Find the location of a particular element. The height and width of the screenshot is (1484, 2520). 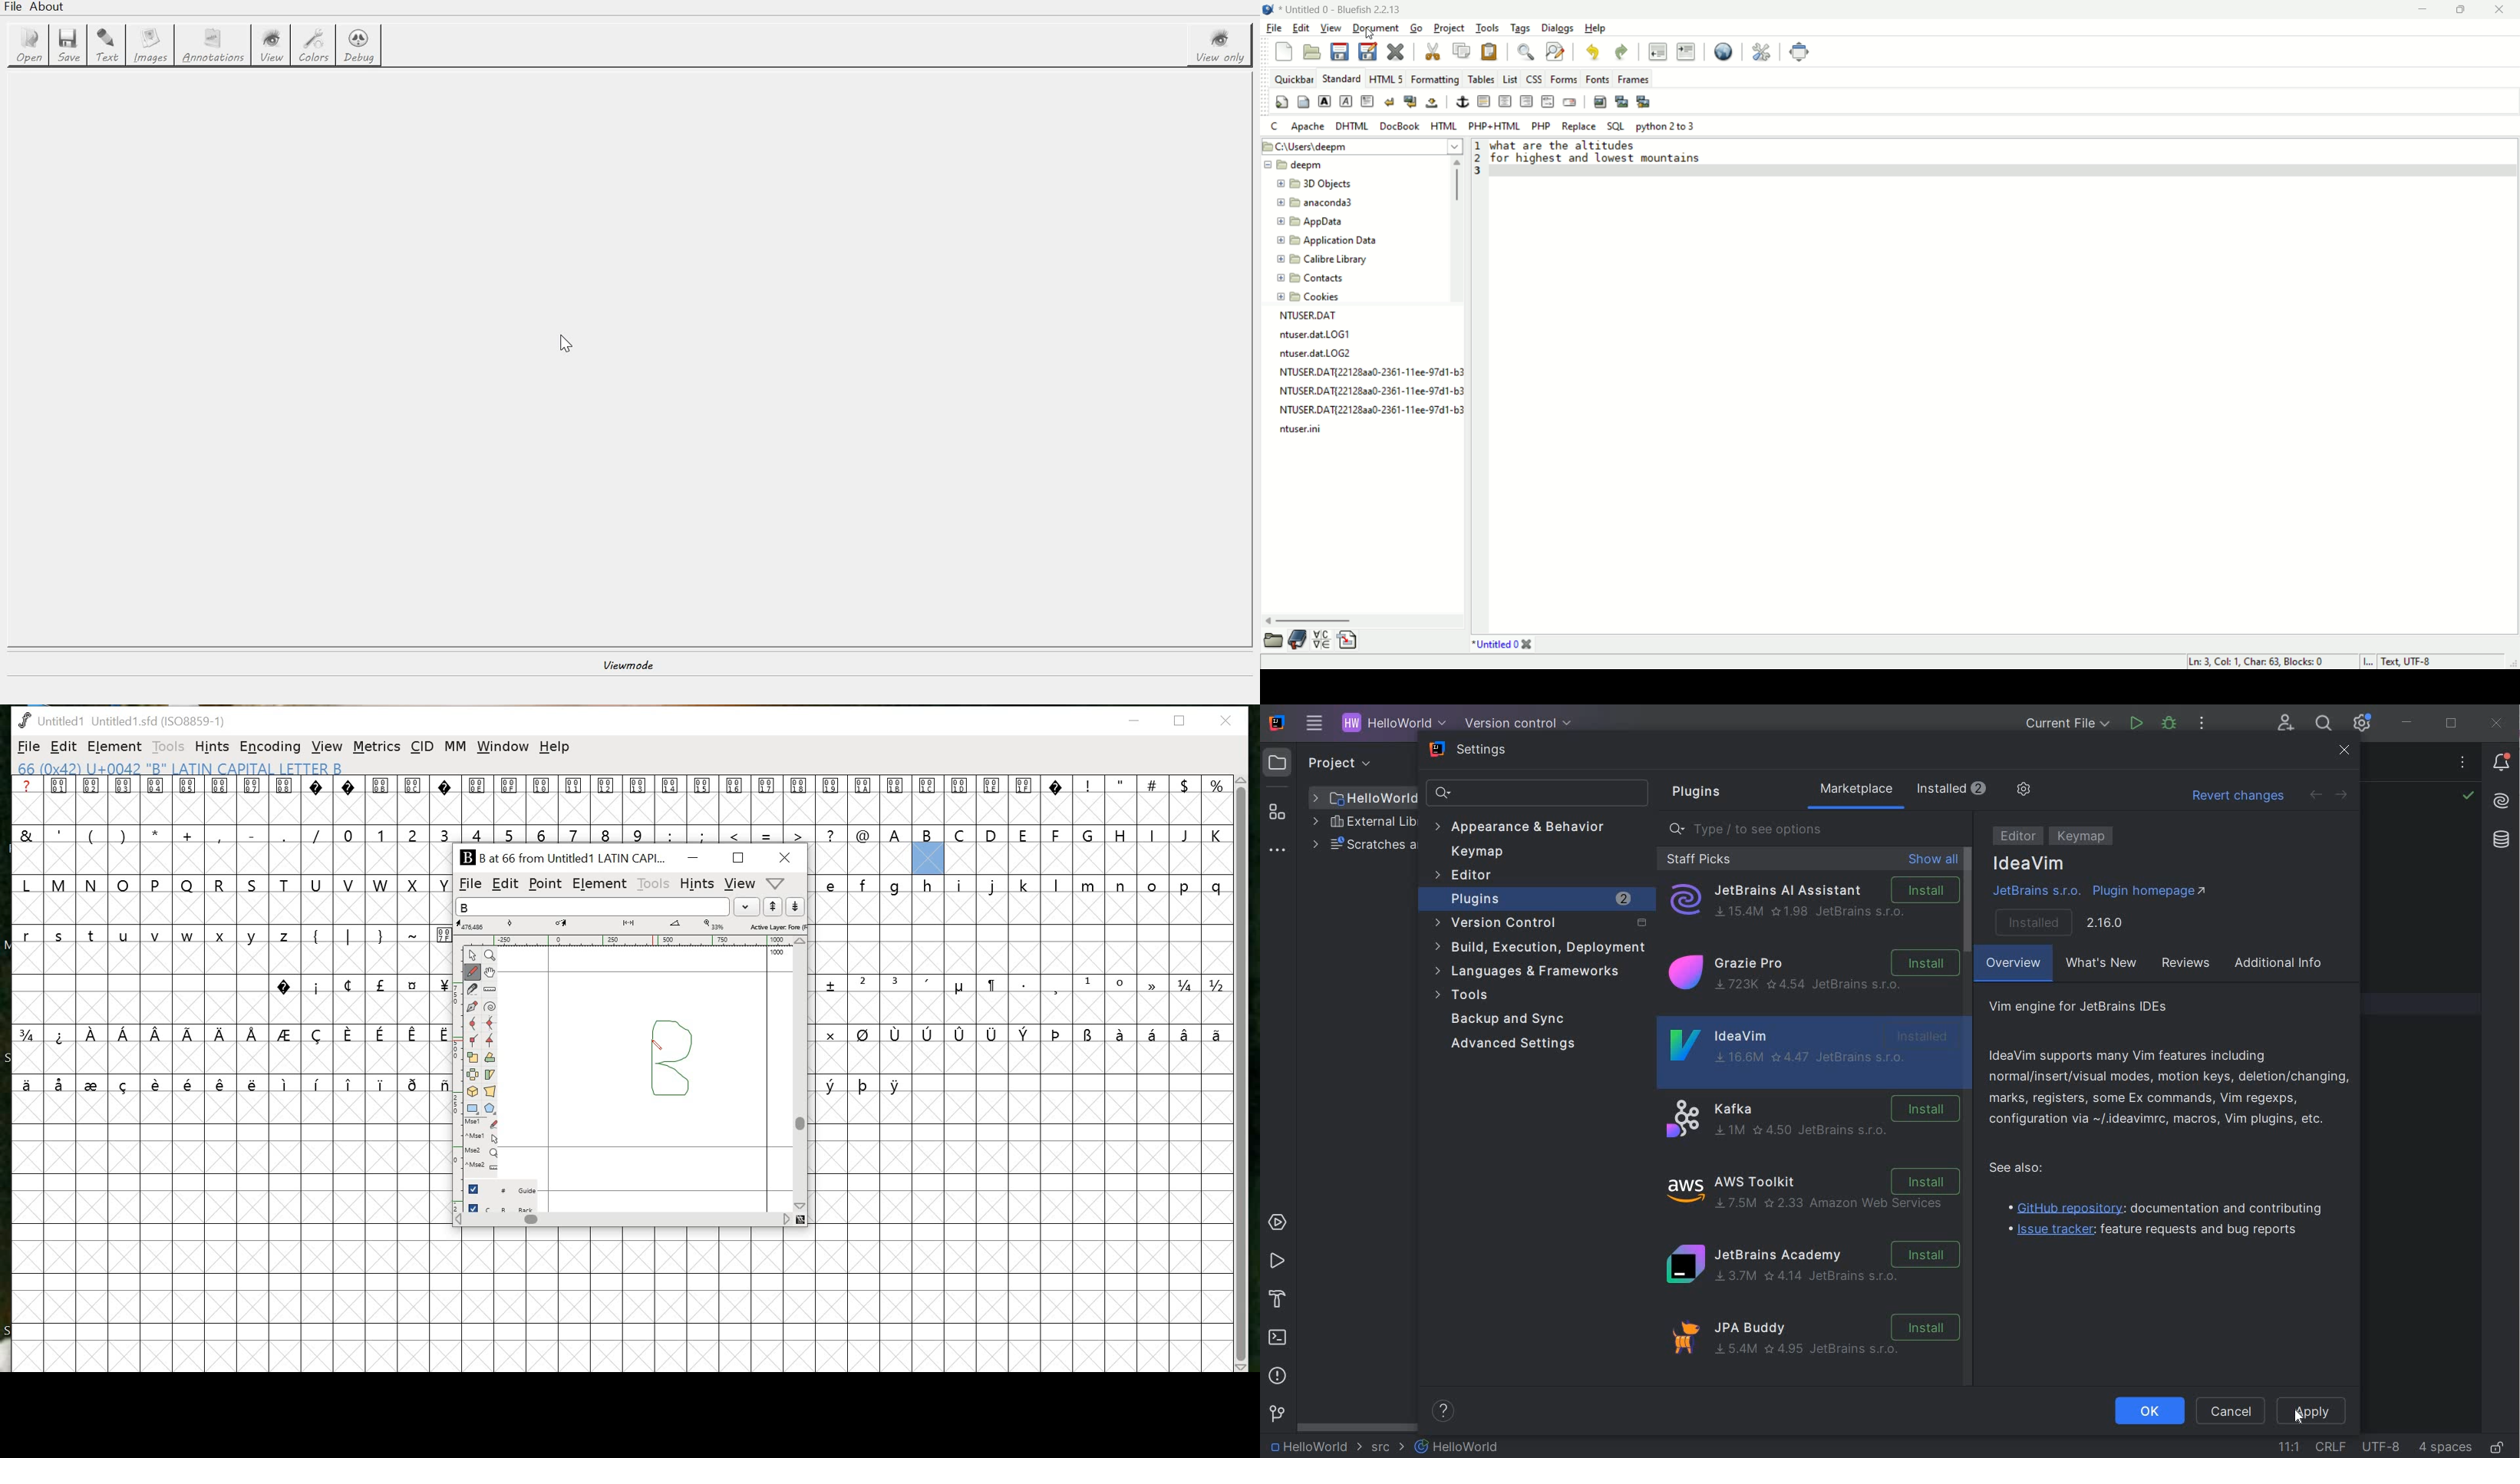

MAKE FILE READY ONLY is located at coordinates (2497, 1448).